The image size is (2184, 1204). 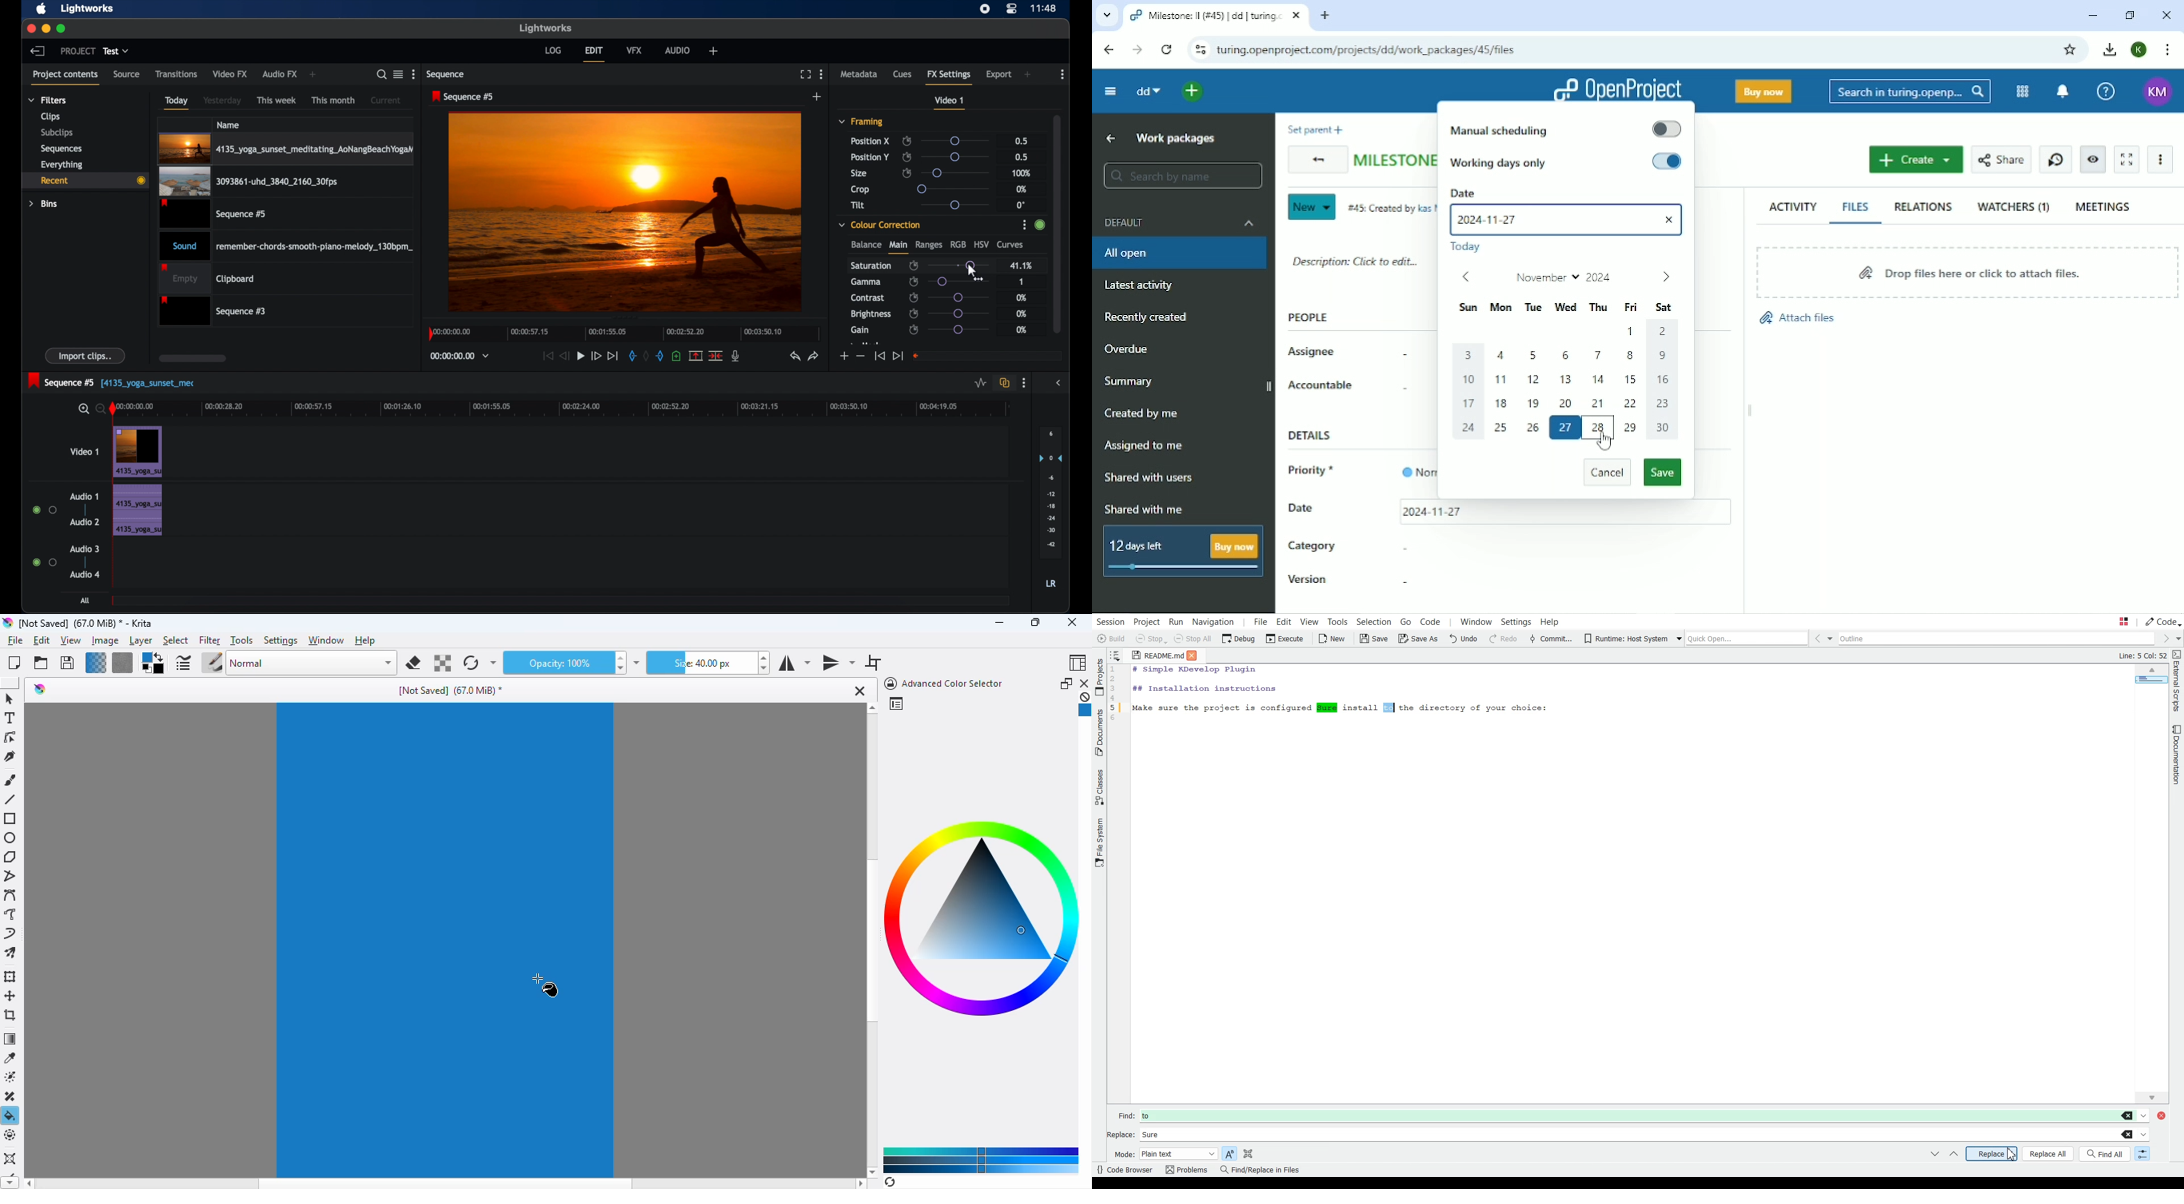 What do you see at coordinates (699, 663) in the screenshot?
I see `size` at bounding box center [699, 663].